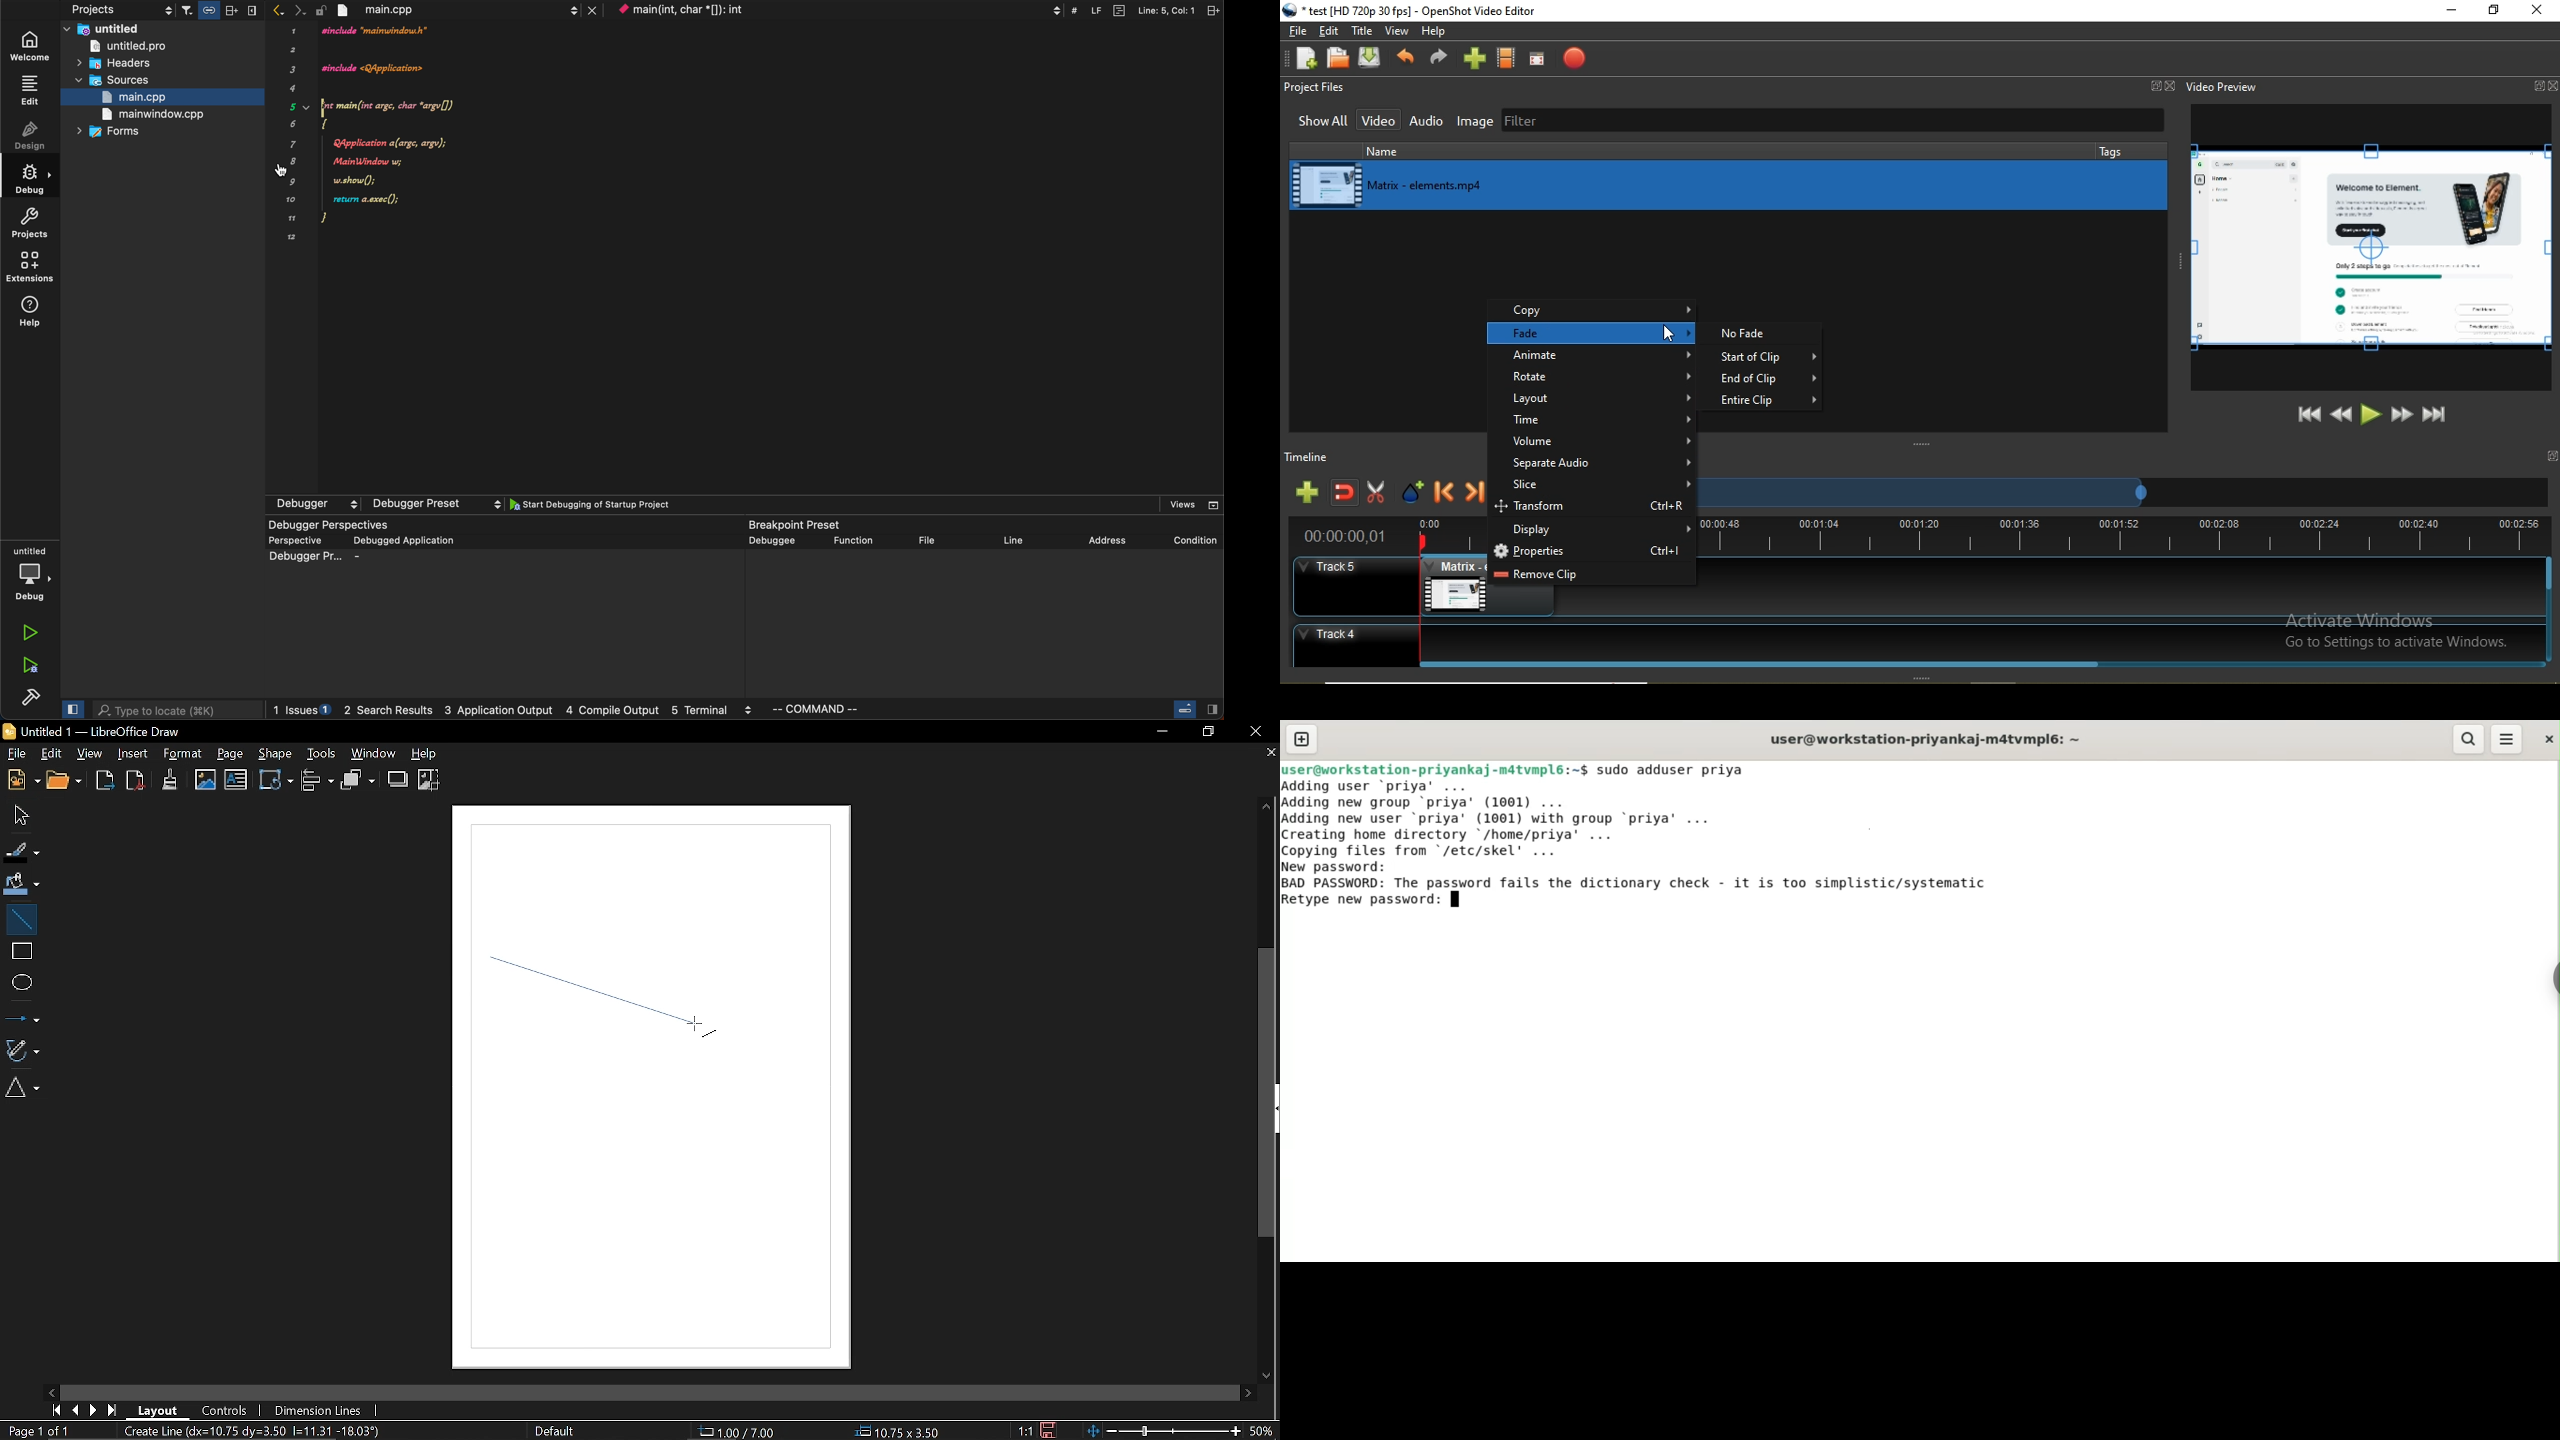 This screenshot has height=1456, width=2576. What do you see at coordinates (31, 179) in the screenshot?
I see `debug` at bounding box center [31, 179].